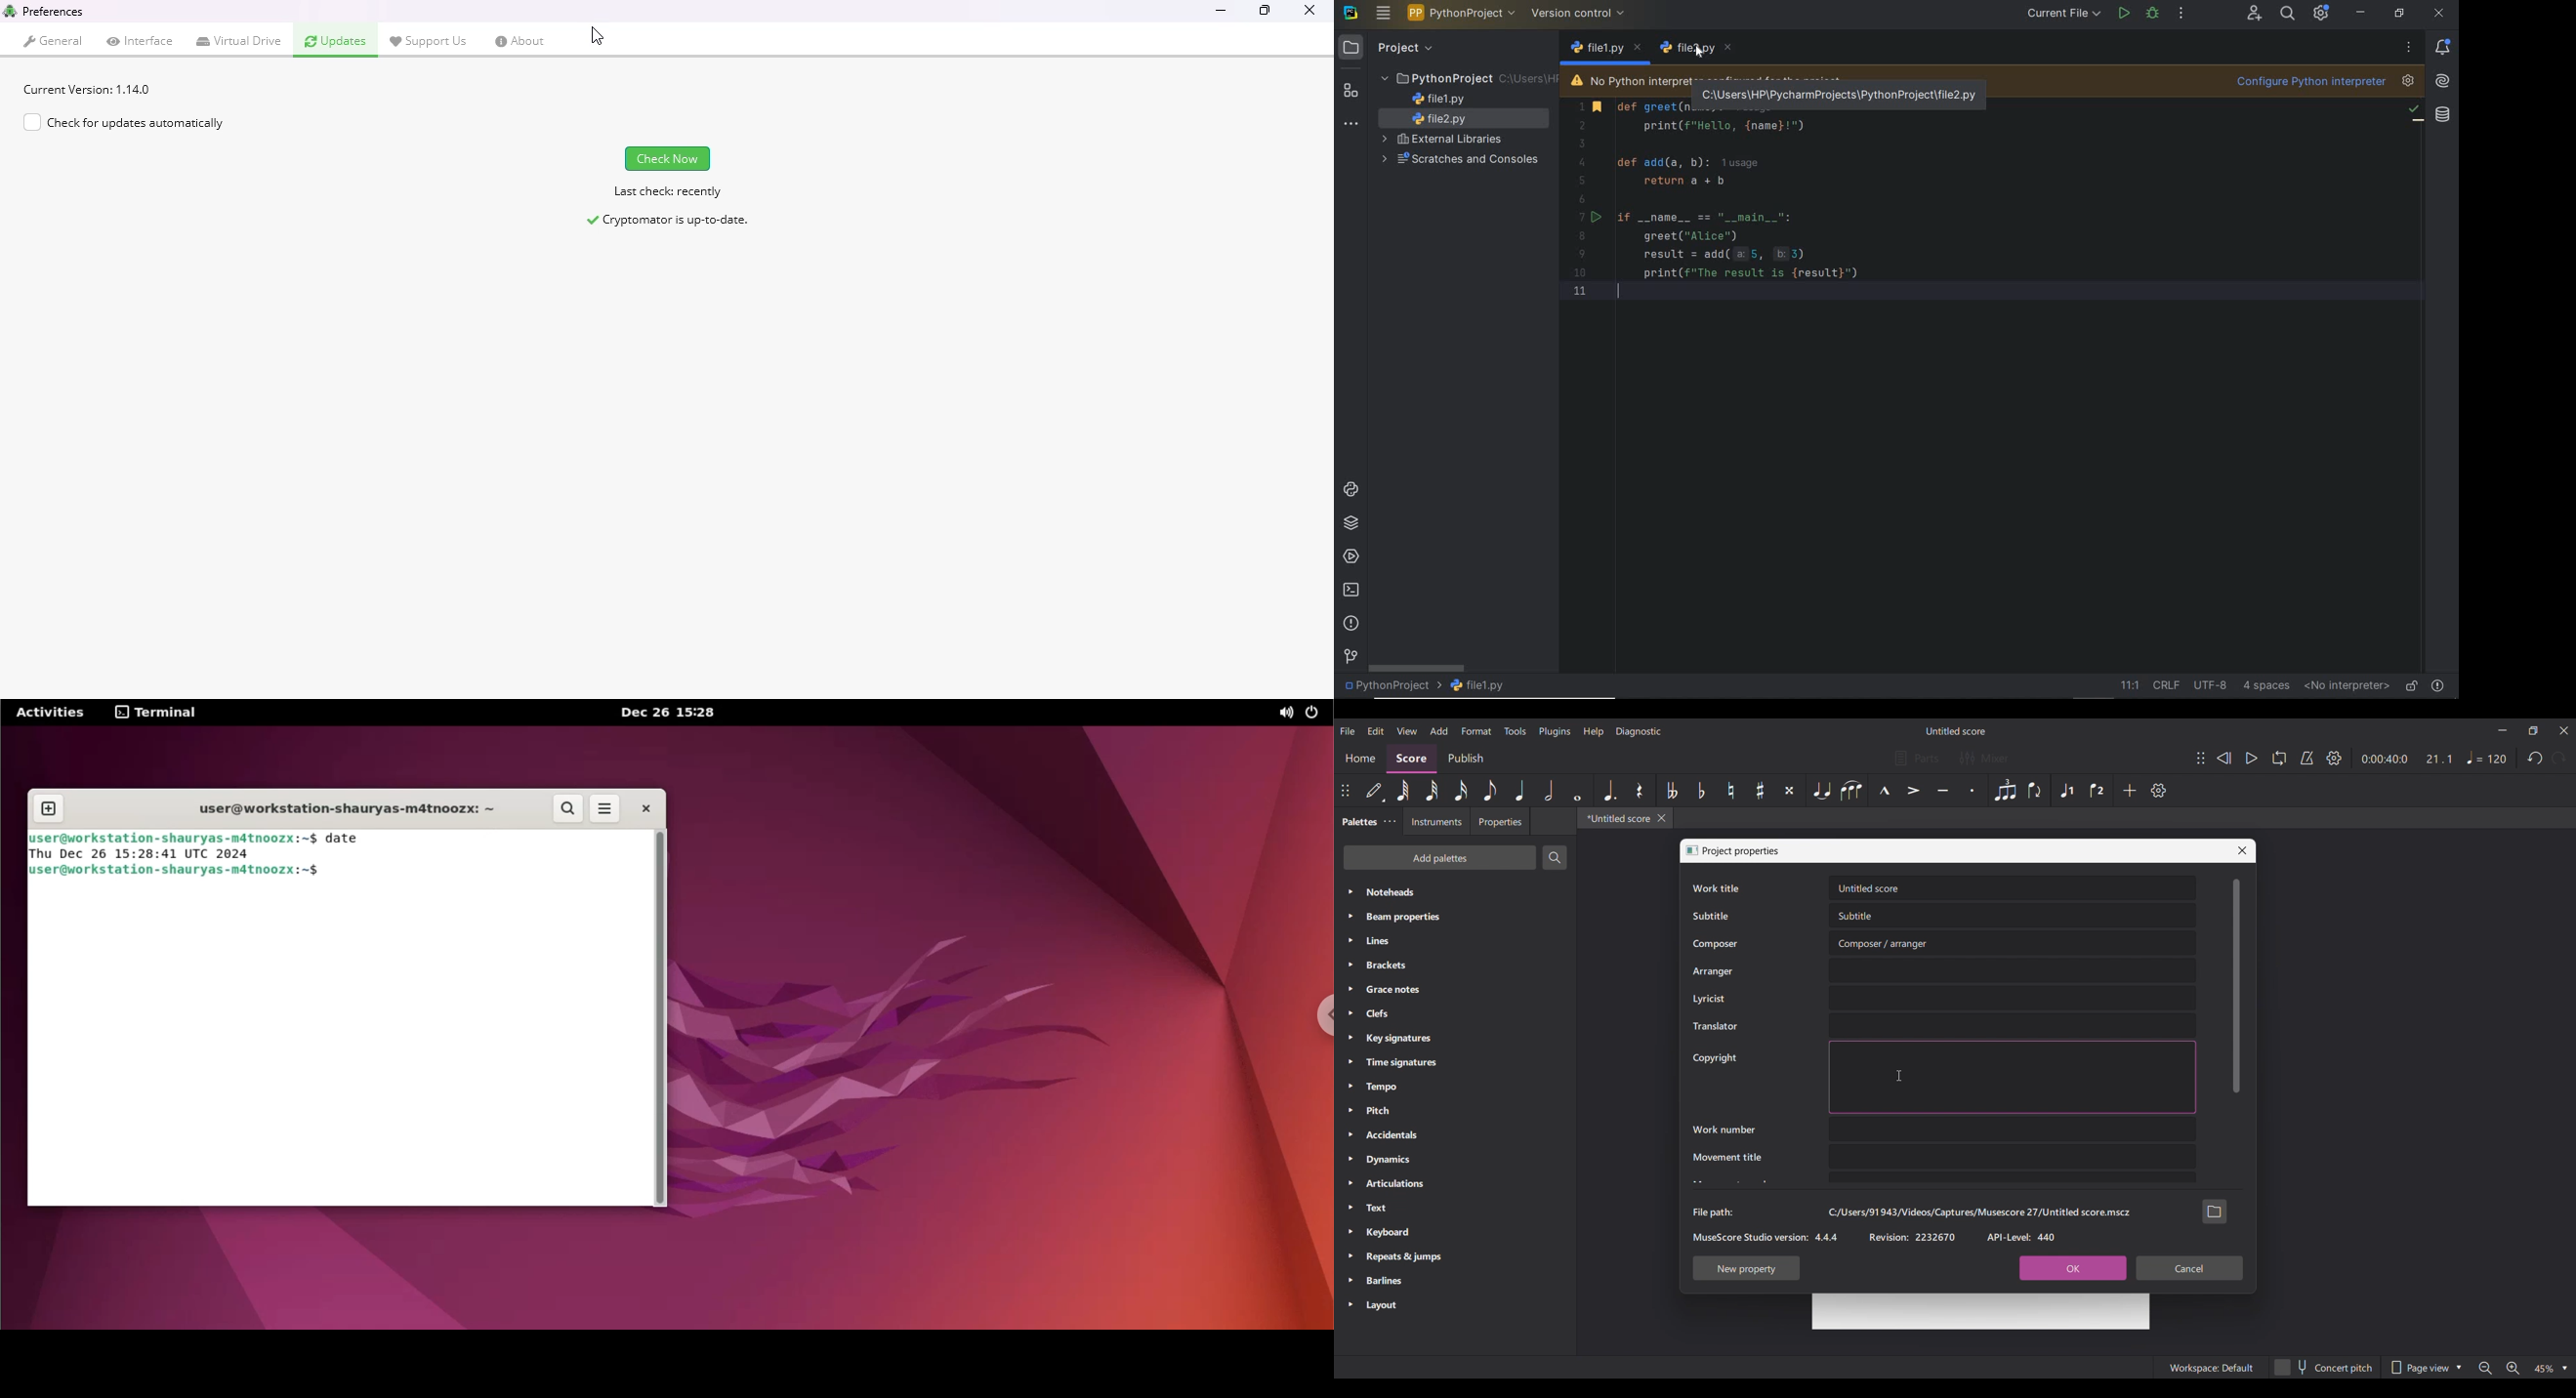  I want to click on Instruments, so click(1436, 821).